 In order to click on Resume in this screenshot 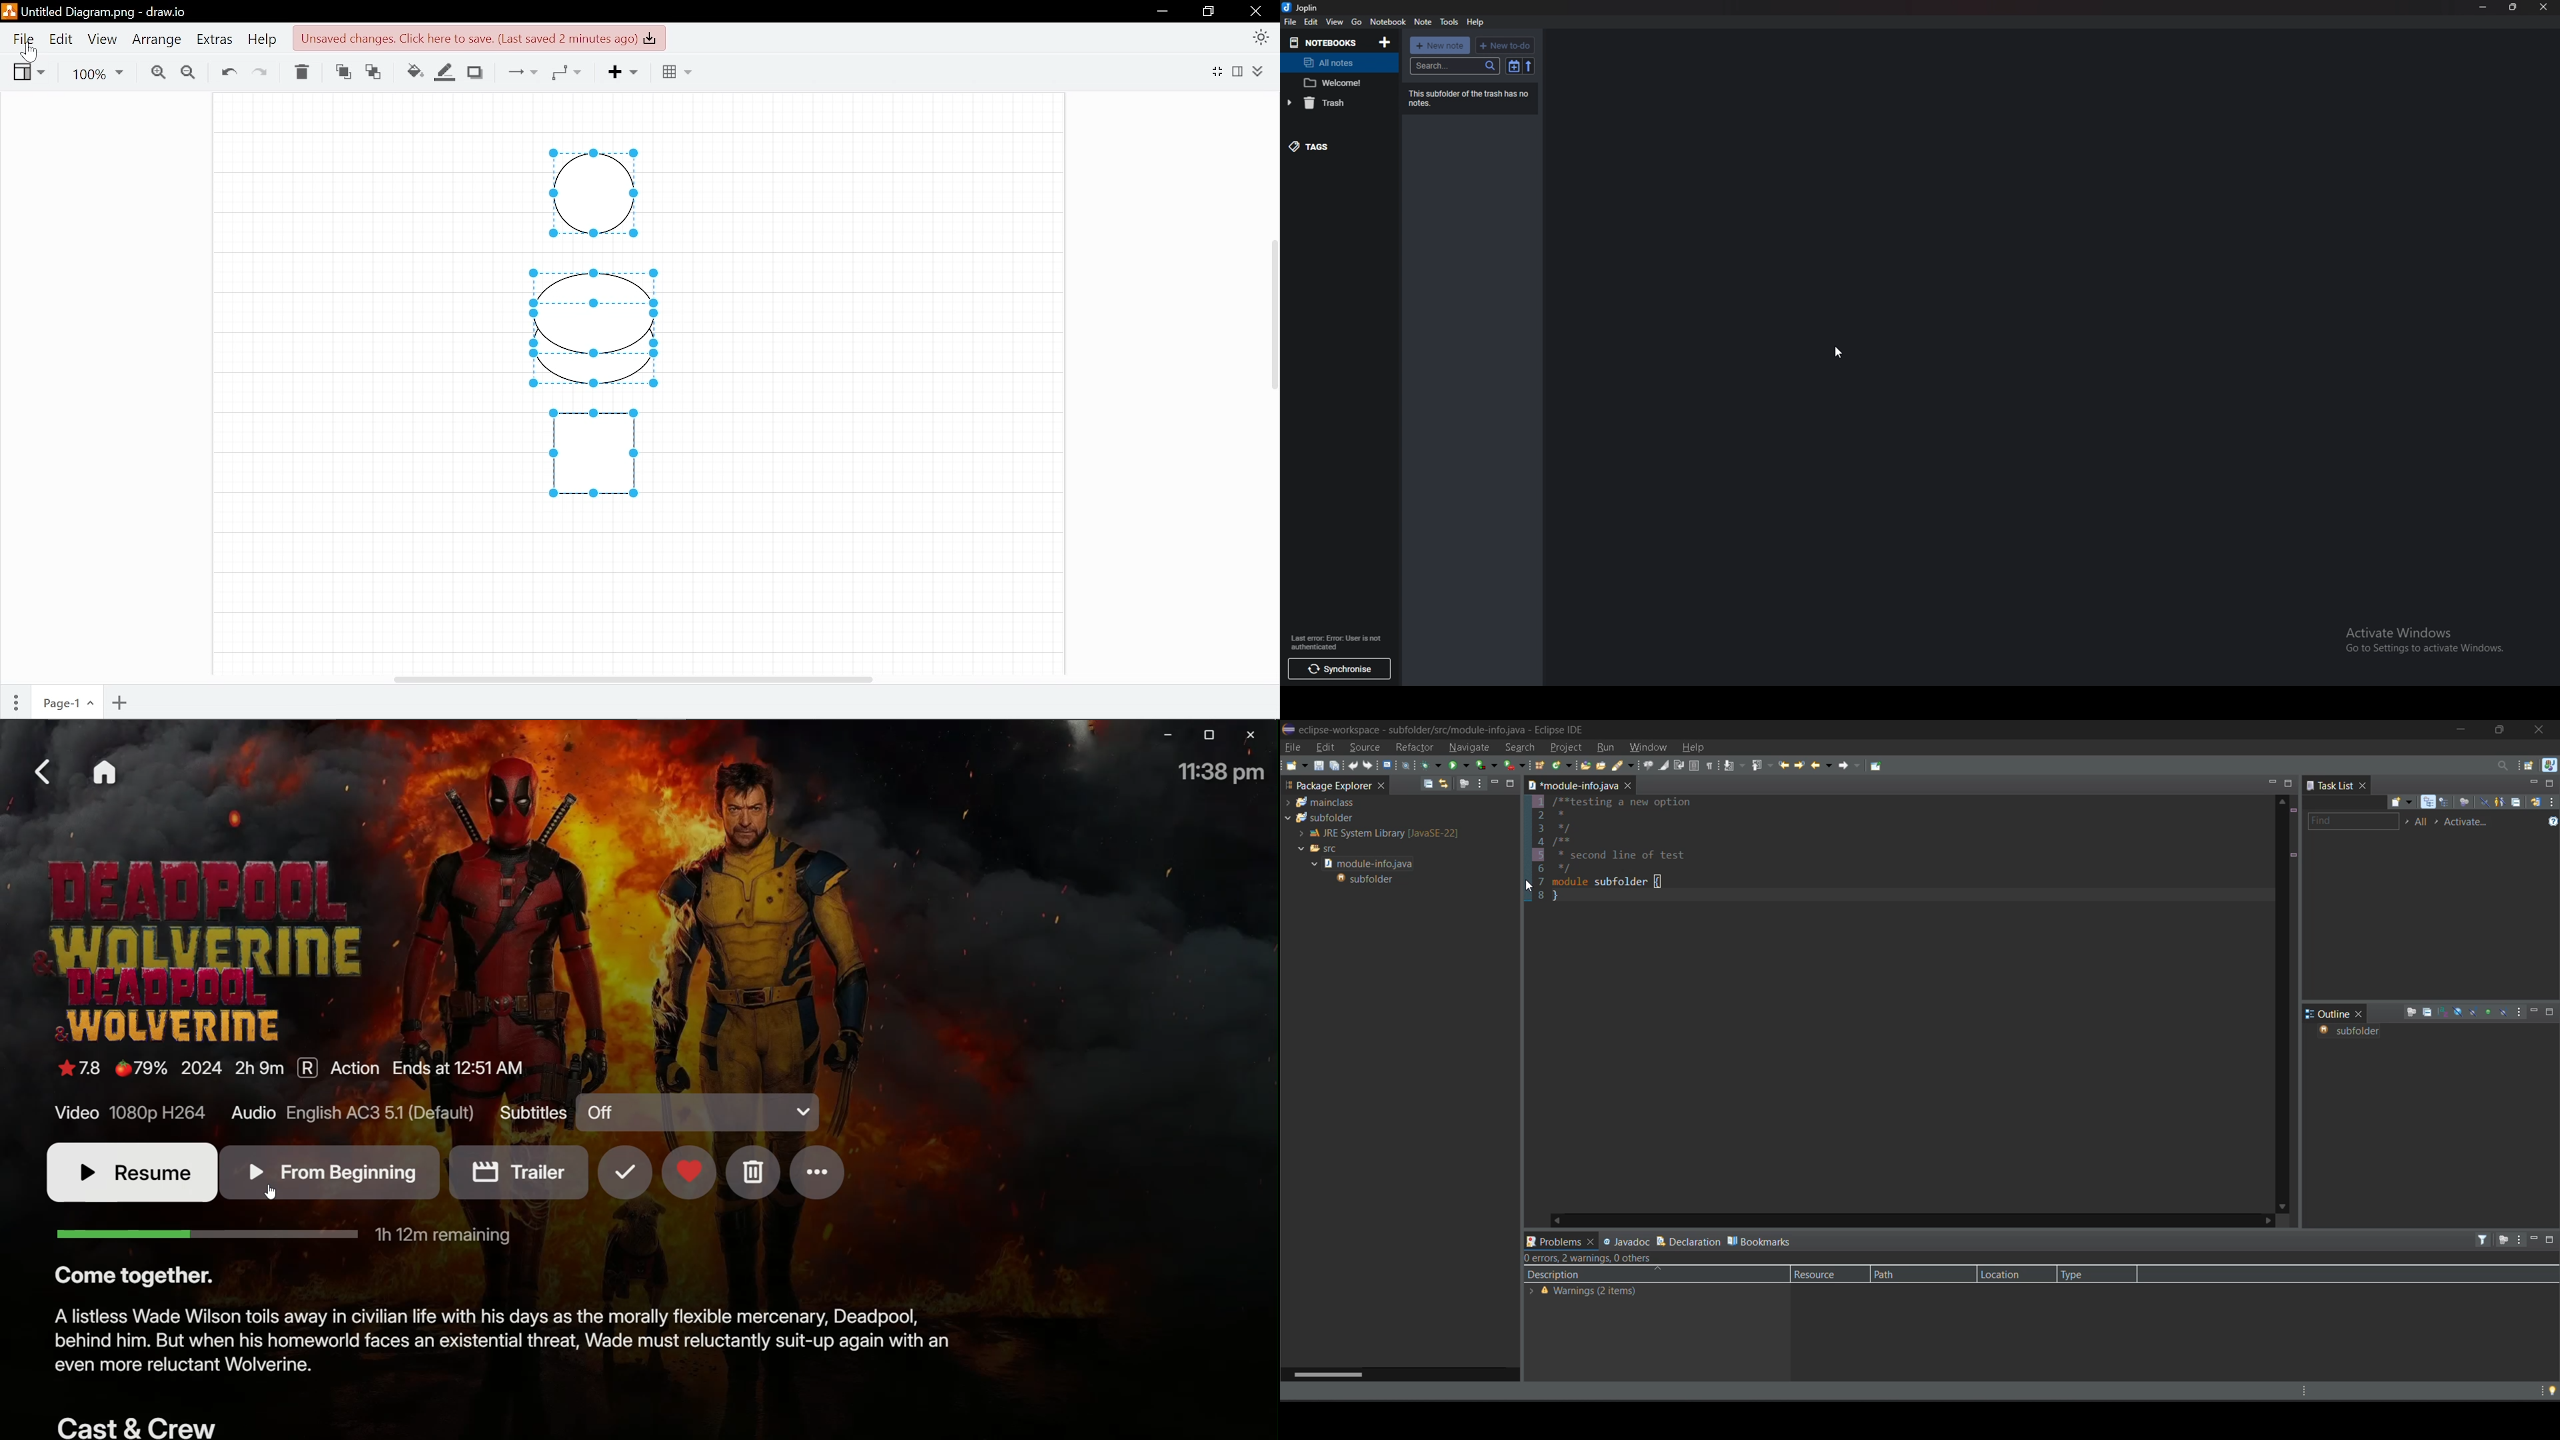, I will do `click(125, 1172)`.